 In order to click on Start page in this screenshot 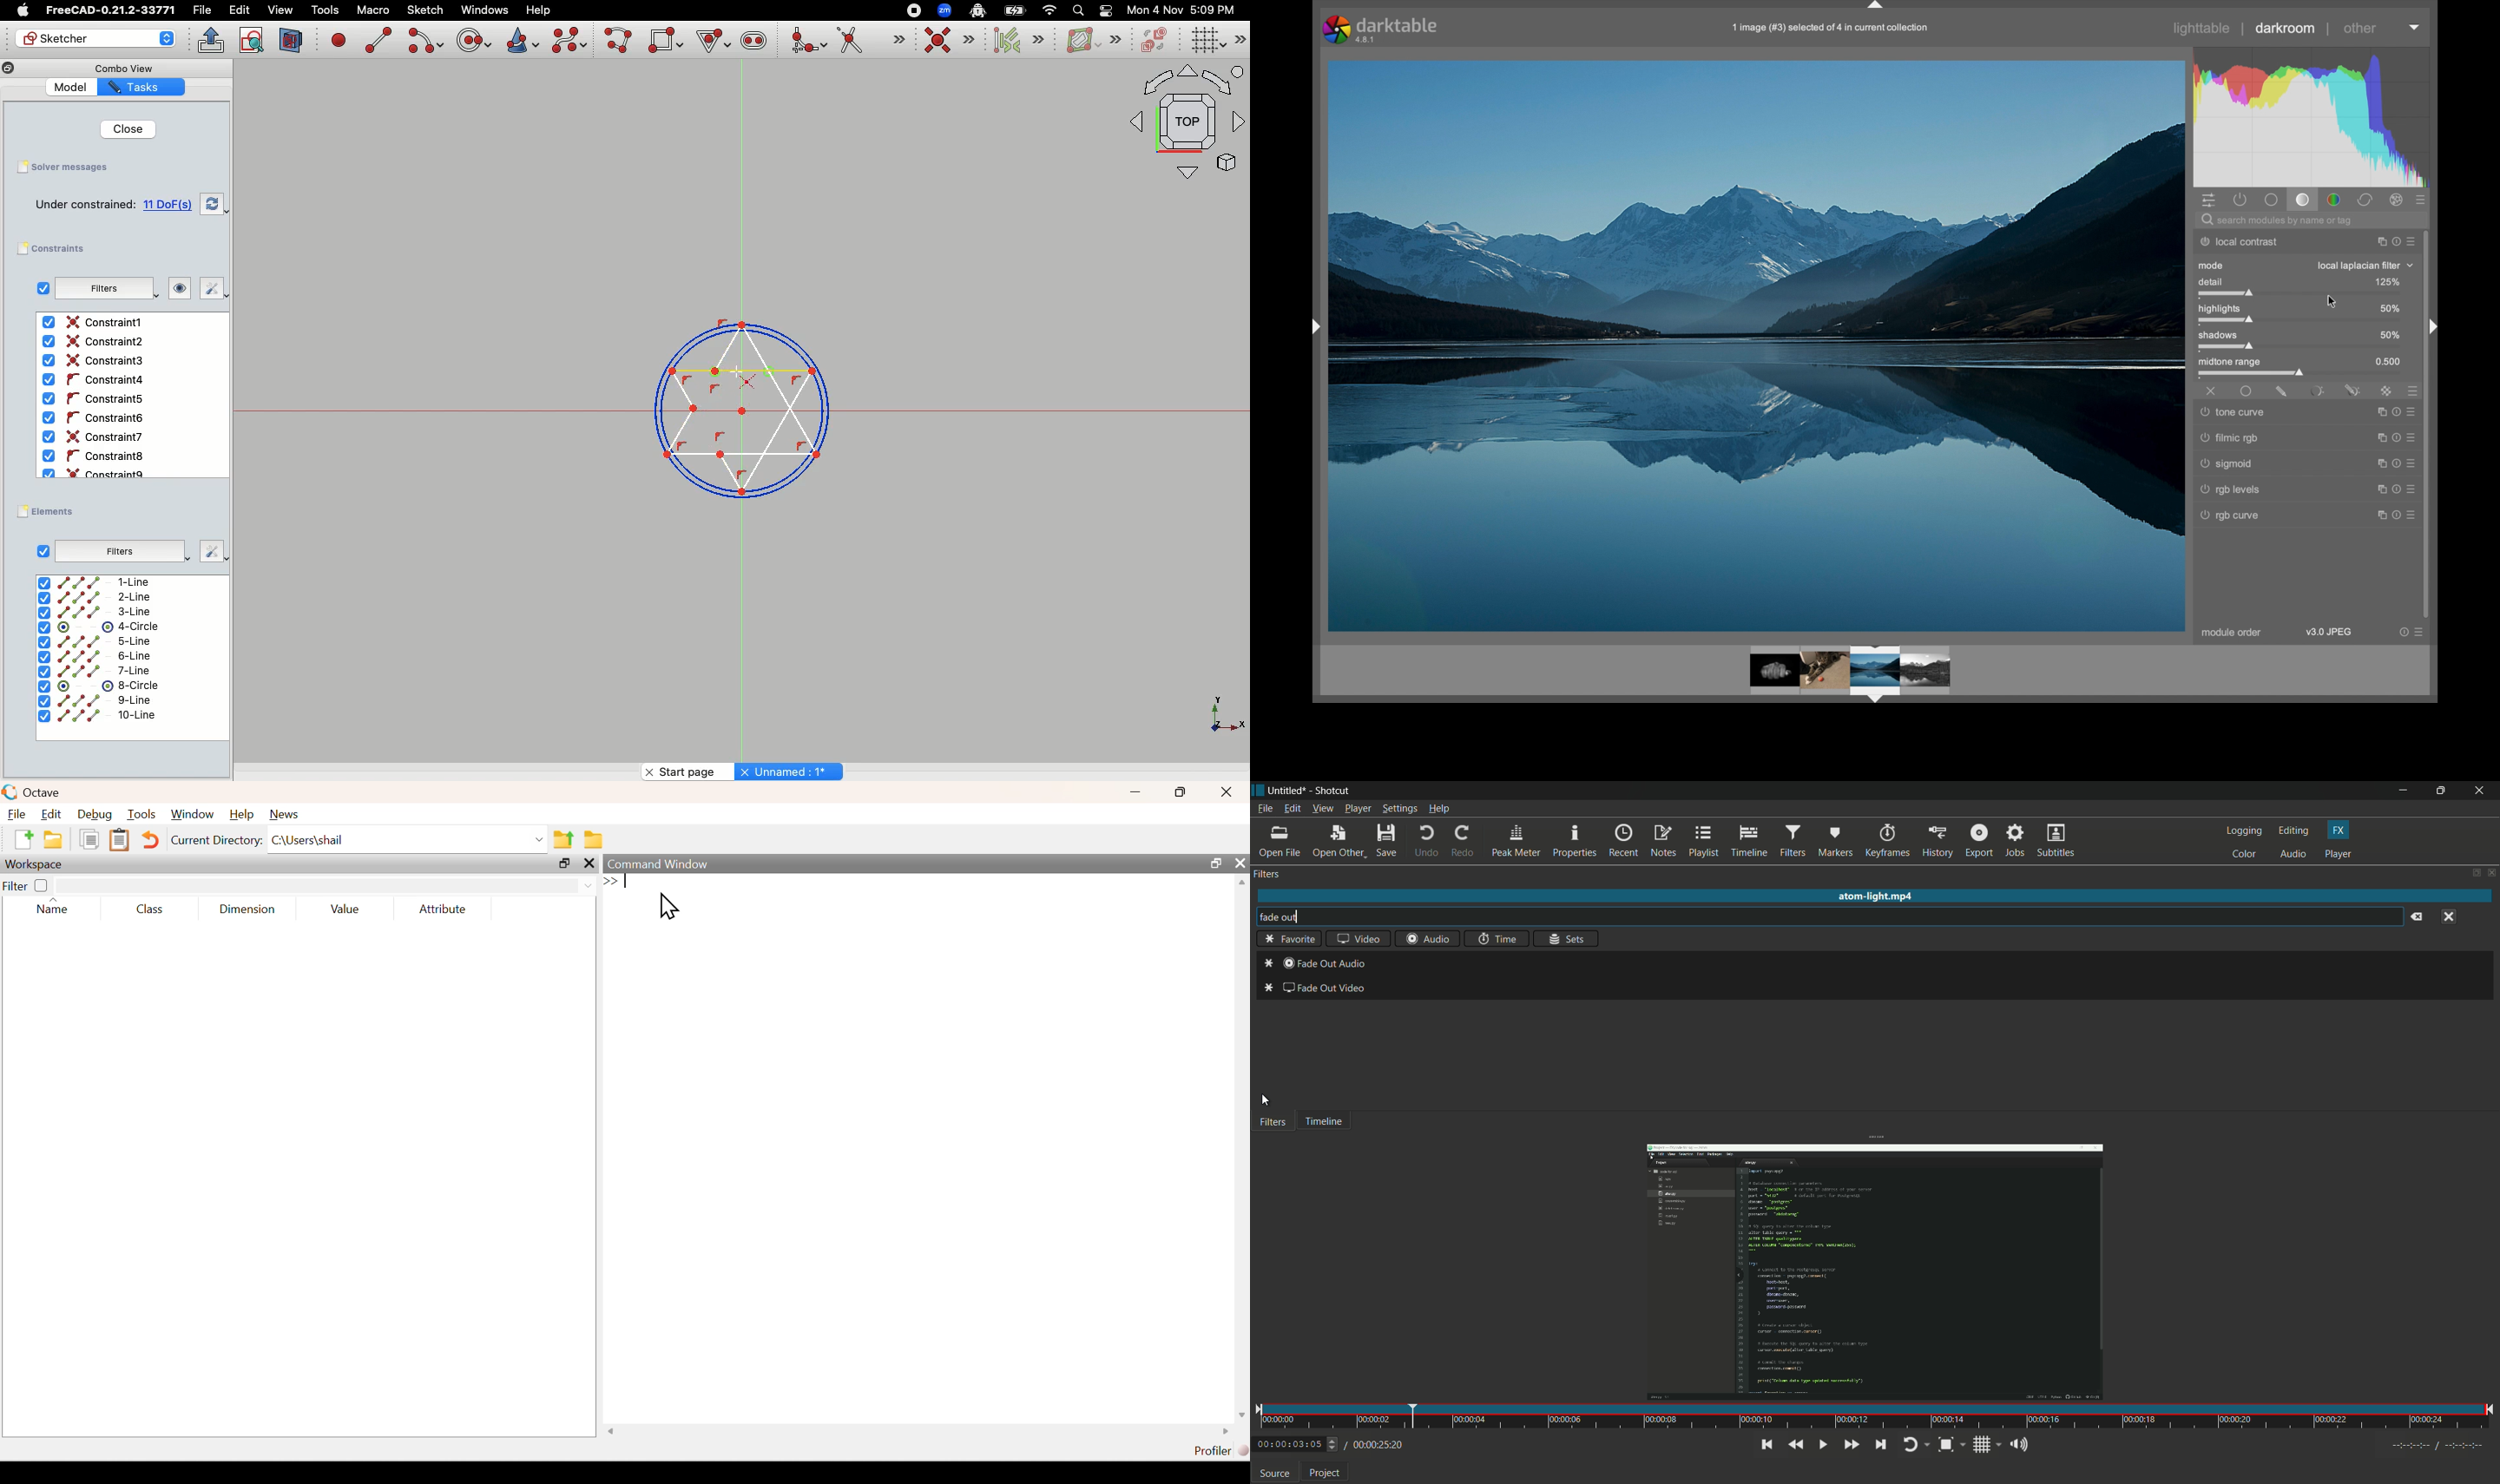, I will do `click(684, 769)`.